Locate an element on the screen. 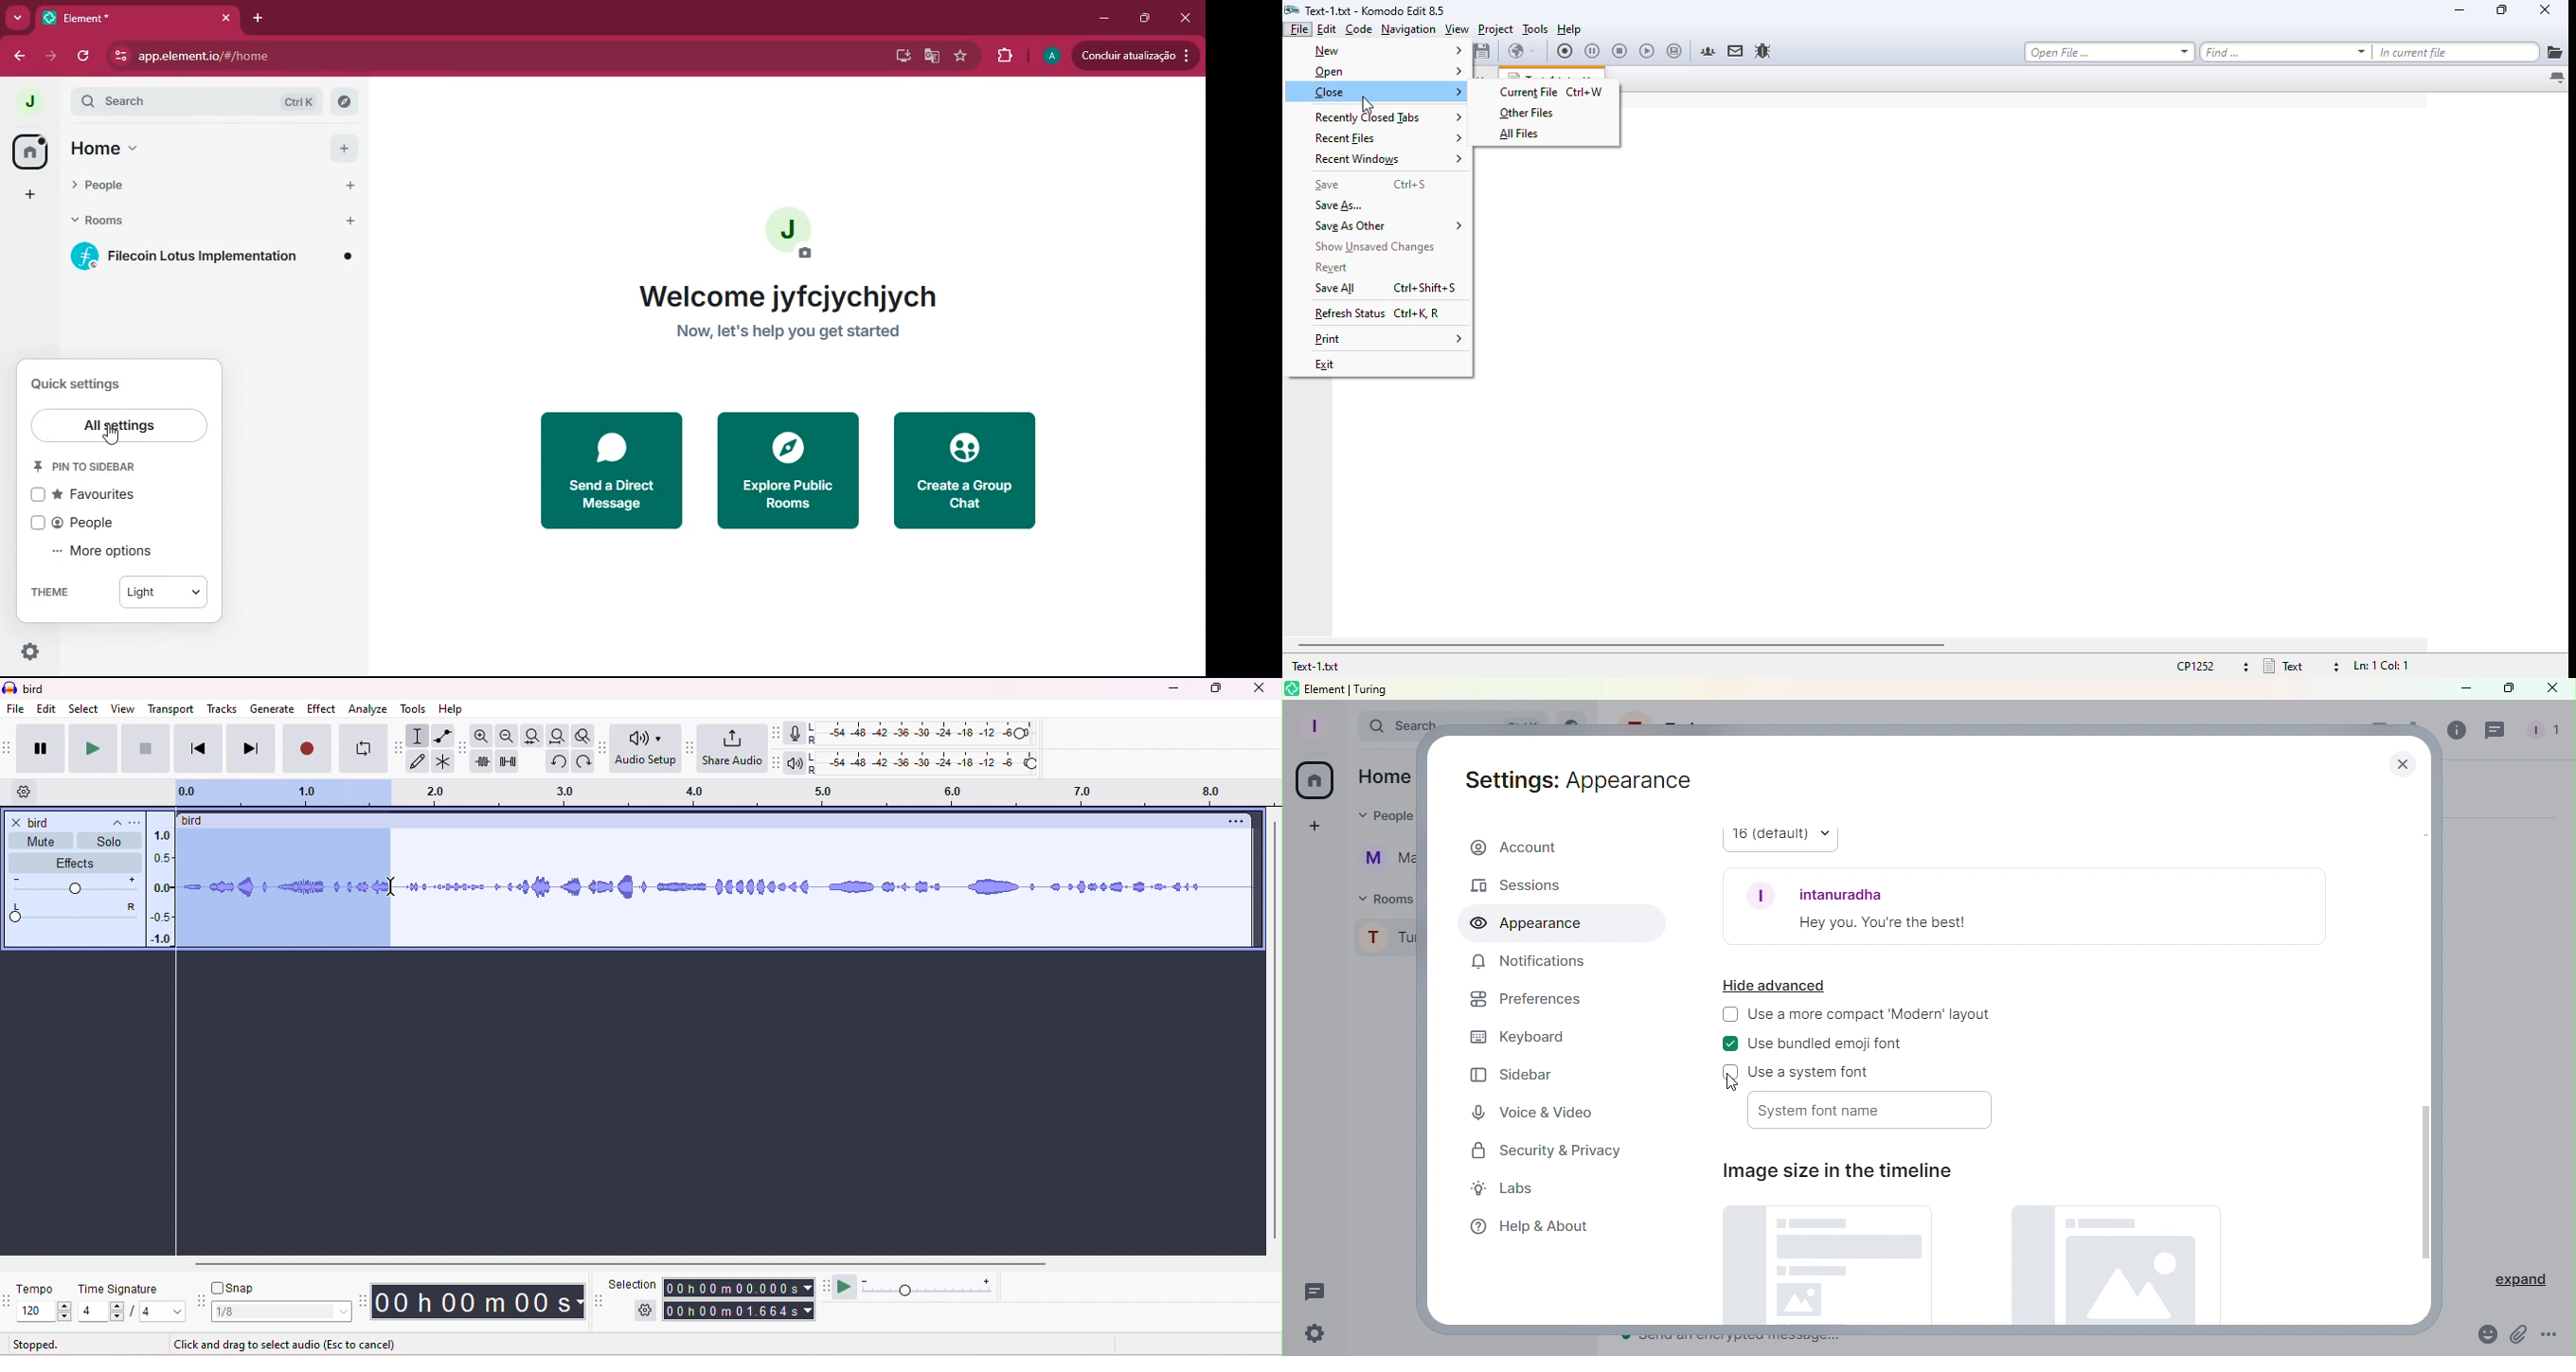 The image size is (2576, 1372). track title is located at coordinates (137, 822).